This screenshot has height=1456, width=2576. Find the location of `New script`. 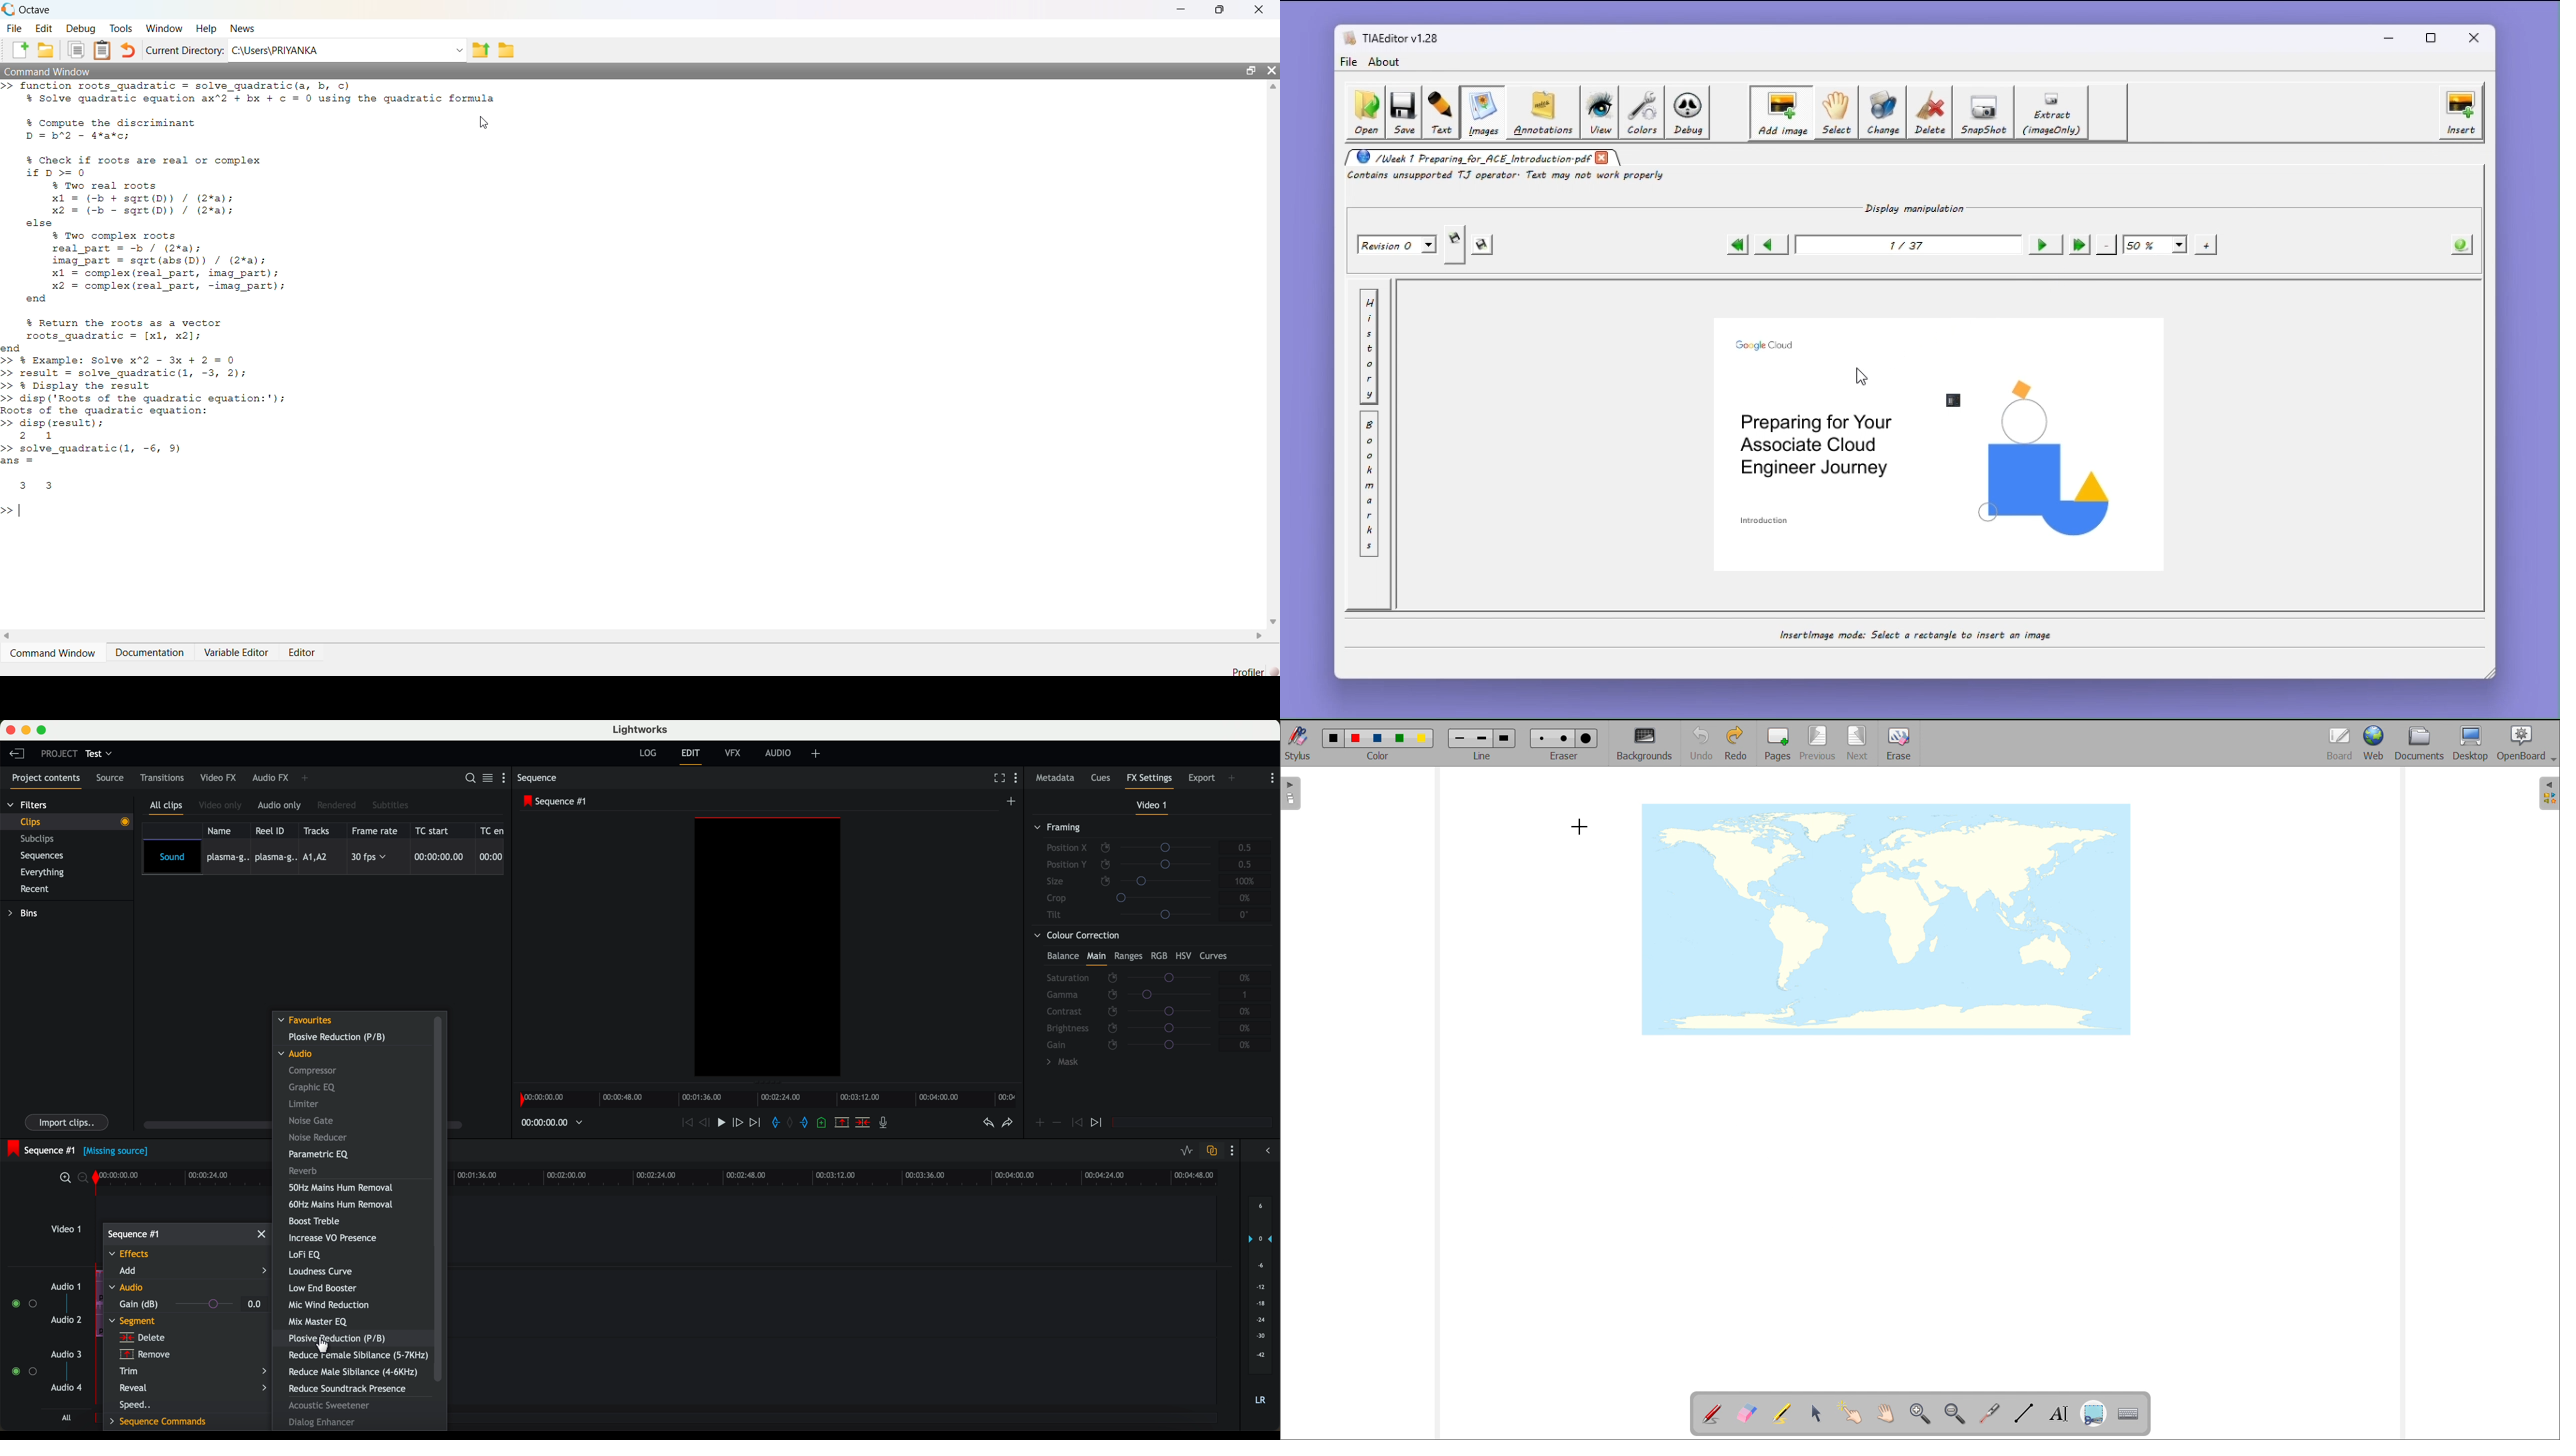

New script is located at coordinates (21, 50).